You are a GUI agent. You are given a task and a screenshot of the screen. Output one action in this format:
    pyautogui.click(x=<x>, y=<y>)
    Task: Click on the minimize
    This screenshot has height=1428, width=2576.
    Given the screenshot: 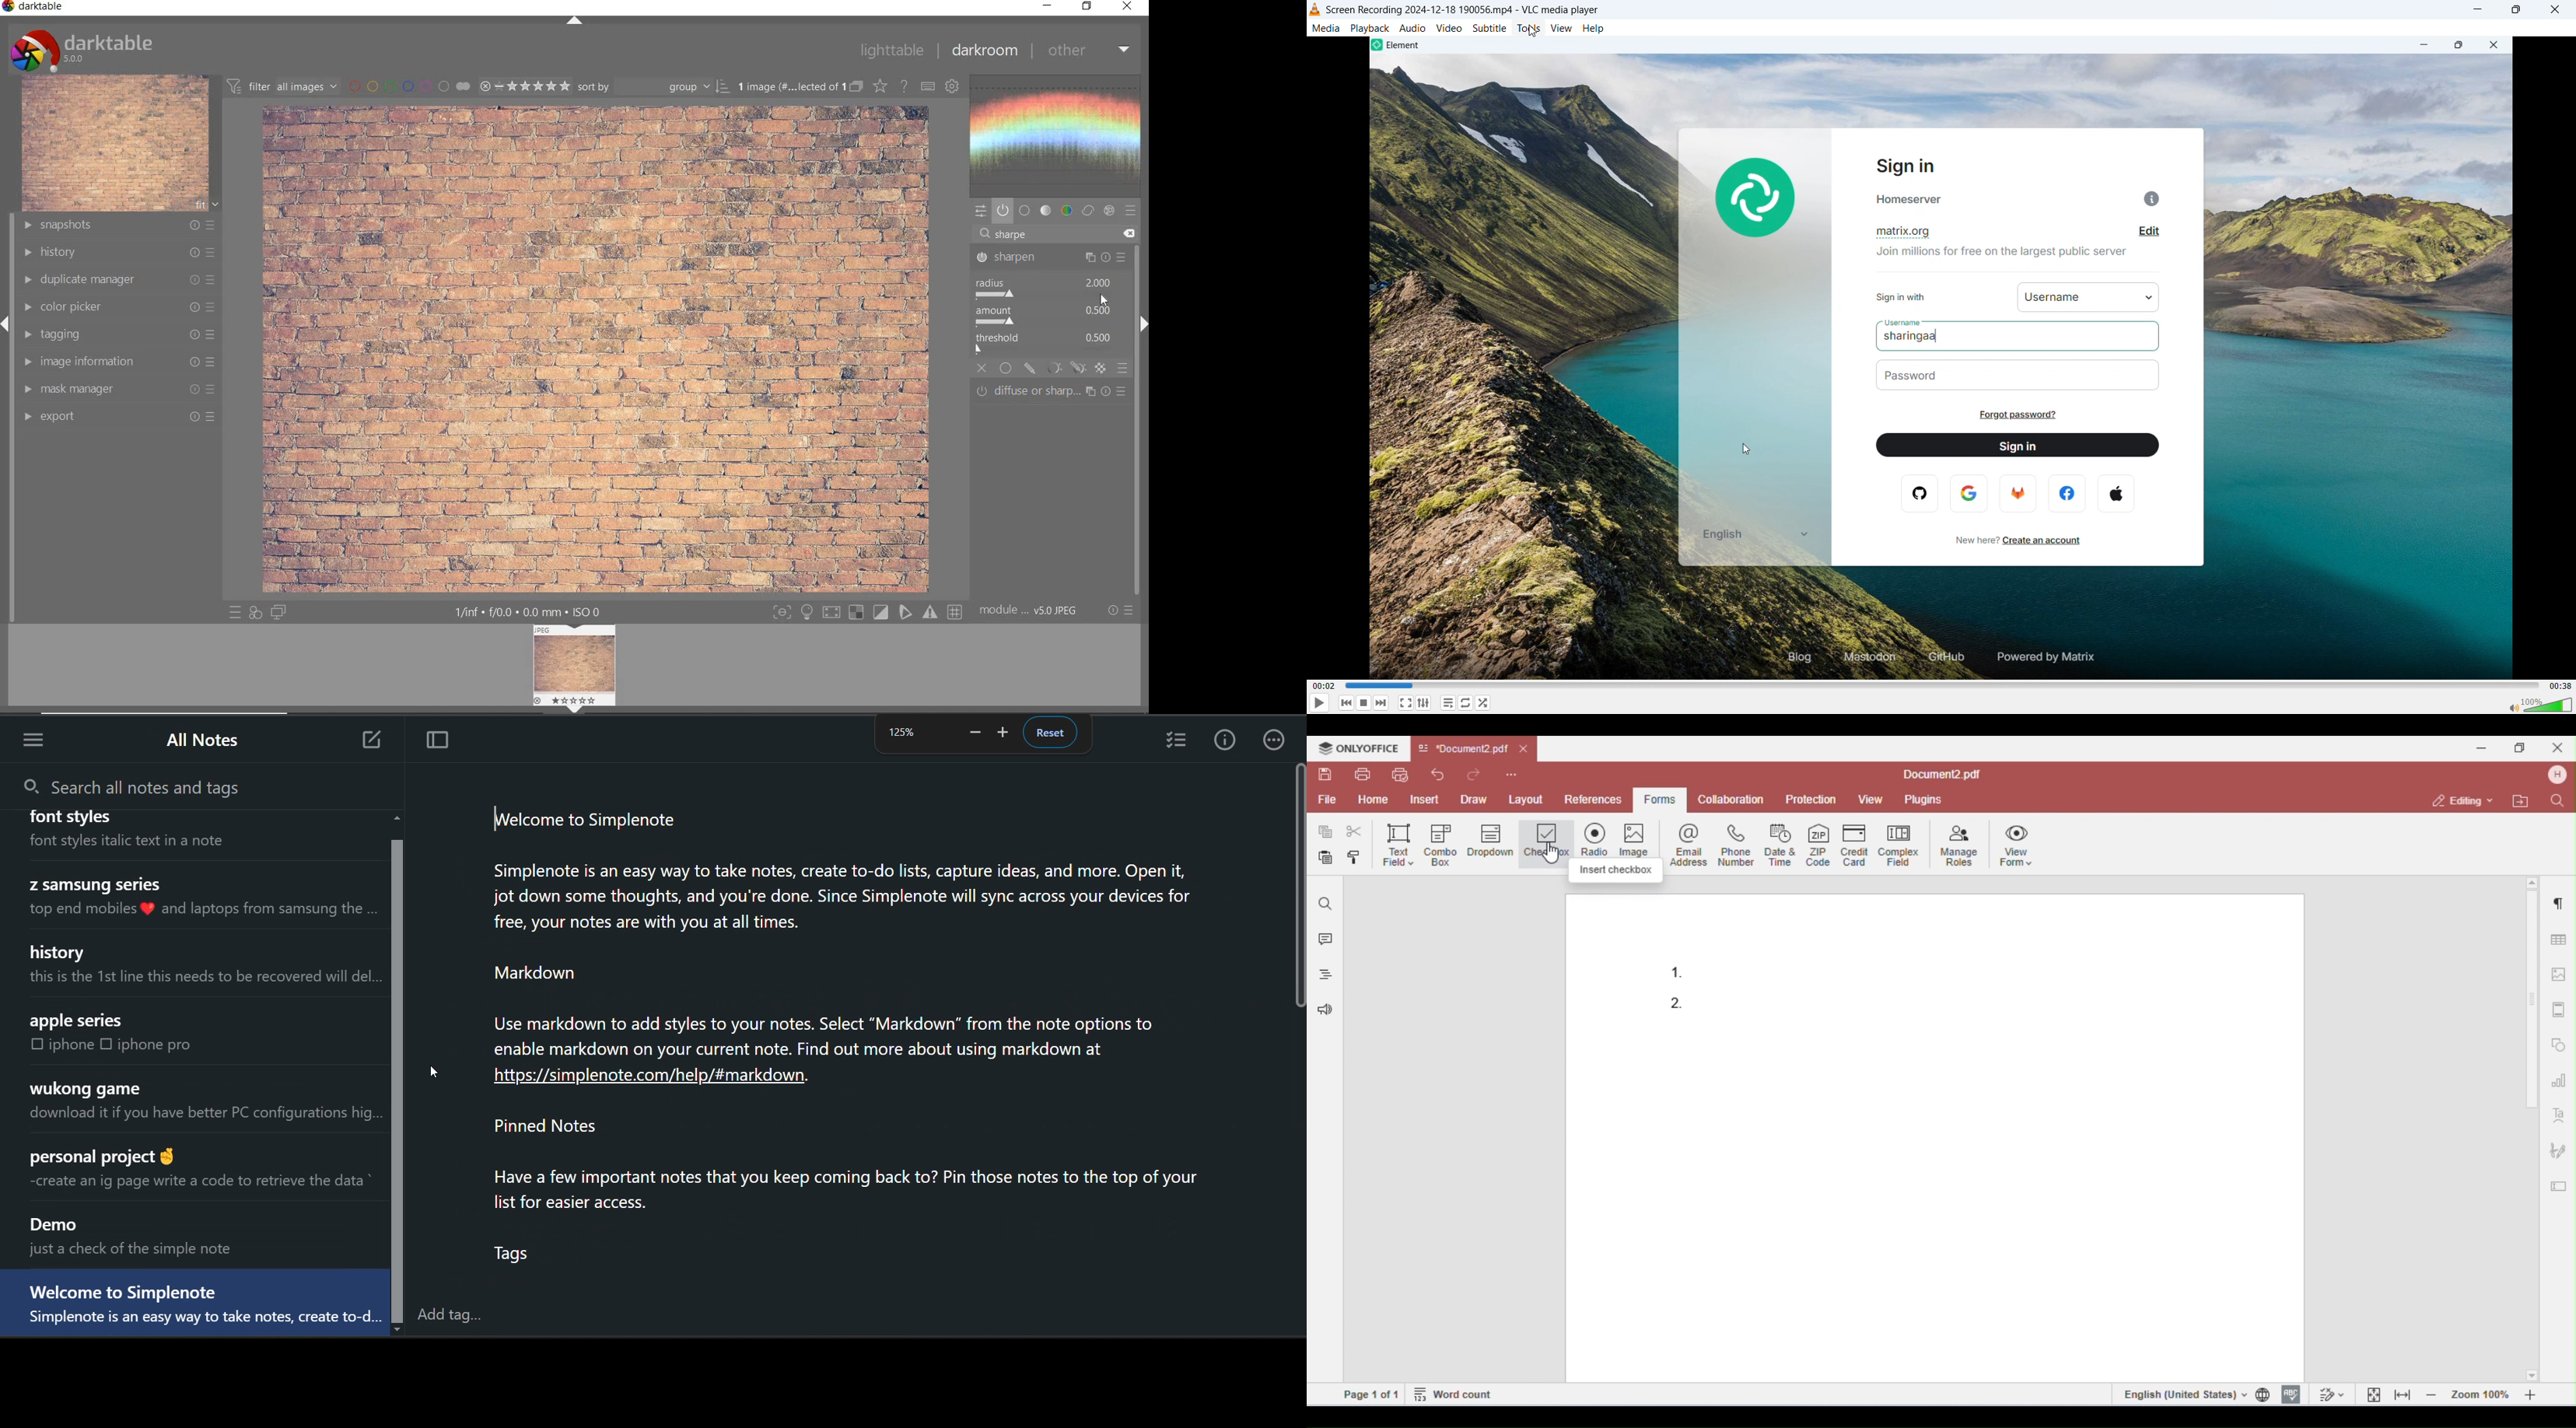 What is the action you would take?
    pyautogui.click(x=2424, y=46)
    